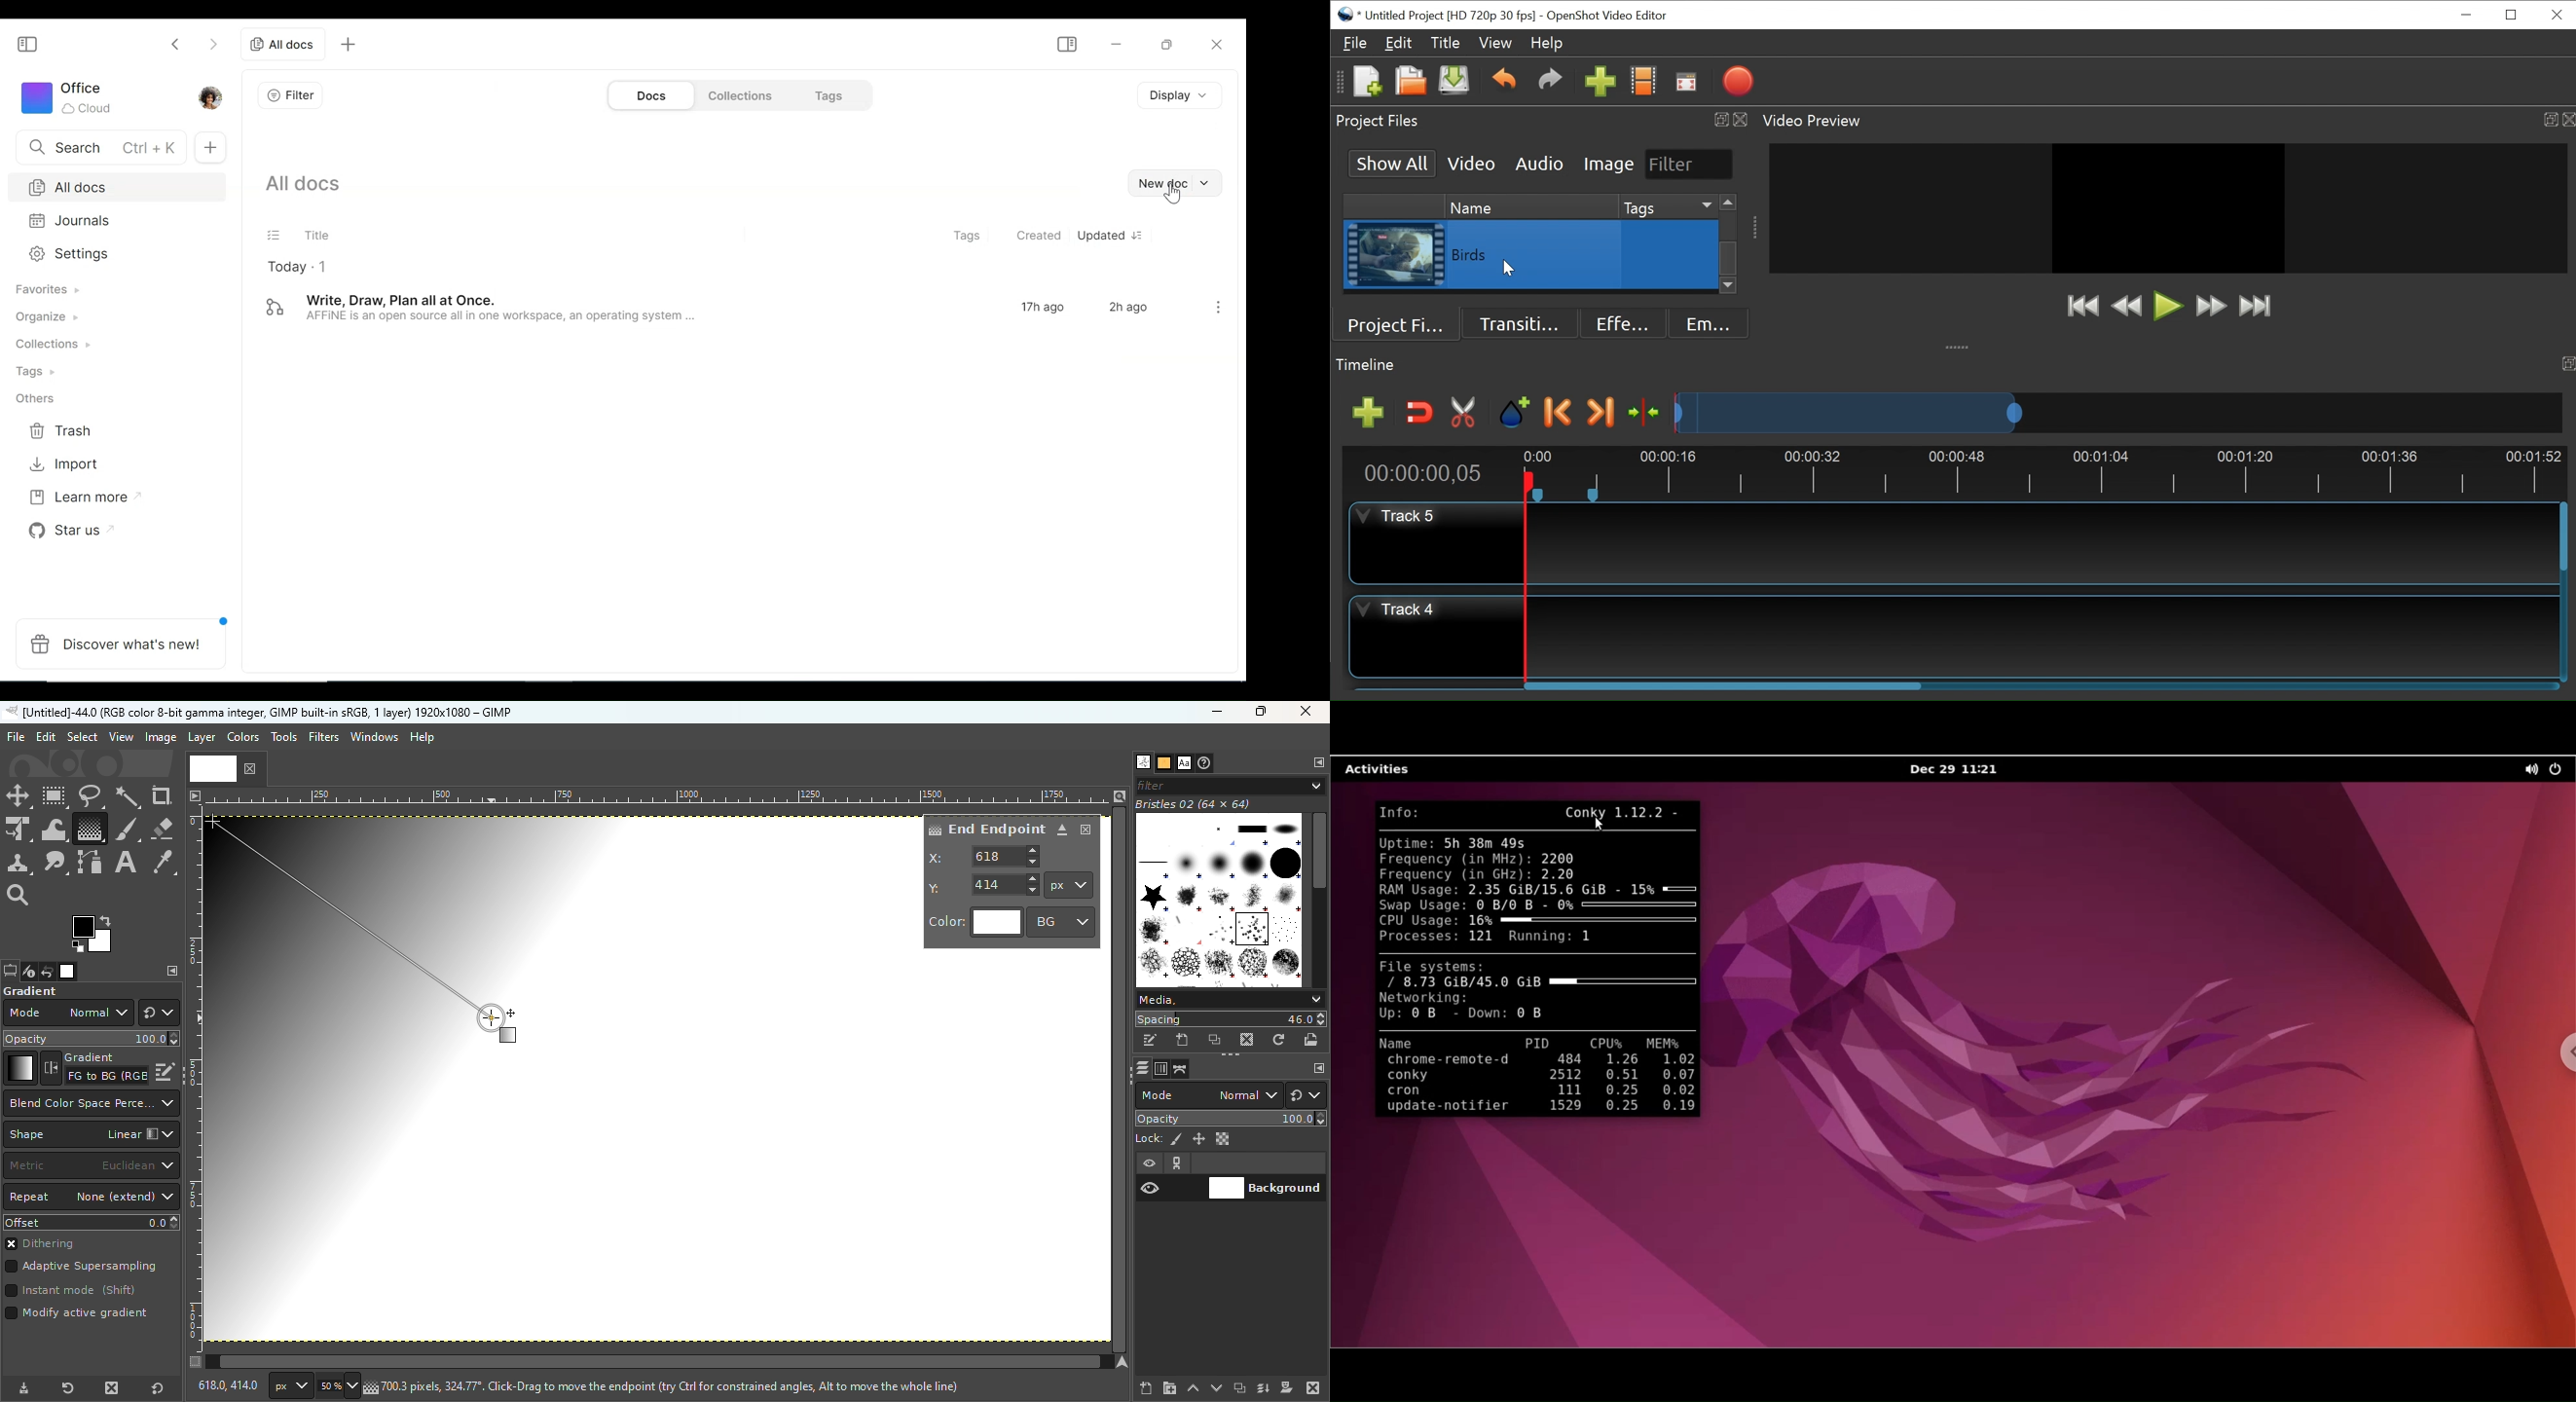  What do you see at coordinates (1317, 763) in the screenshot?
I see `Configure this tab` at bounding box center [1317, 763].